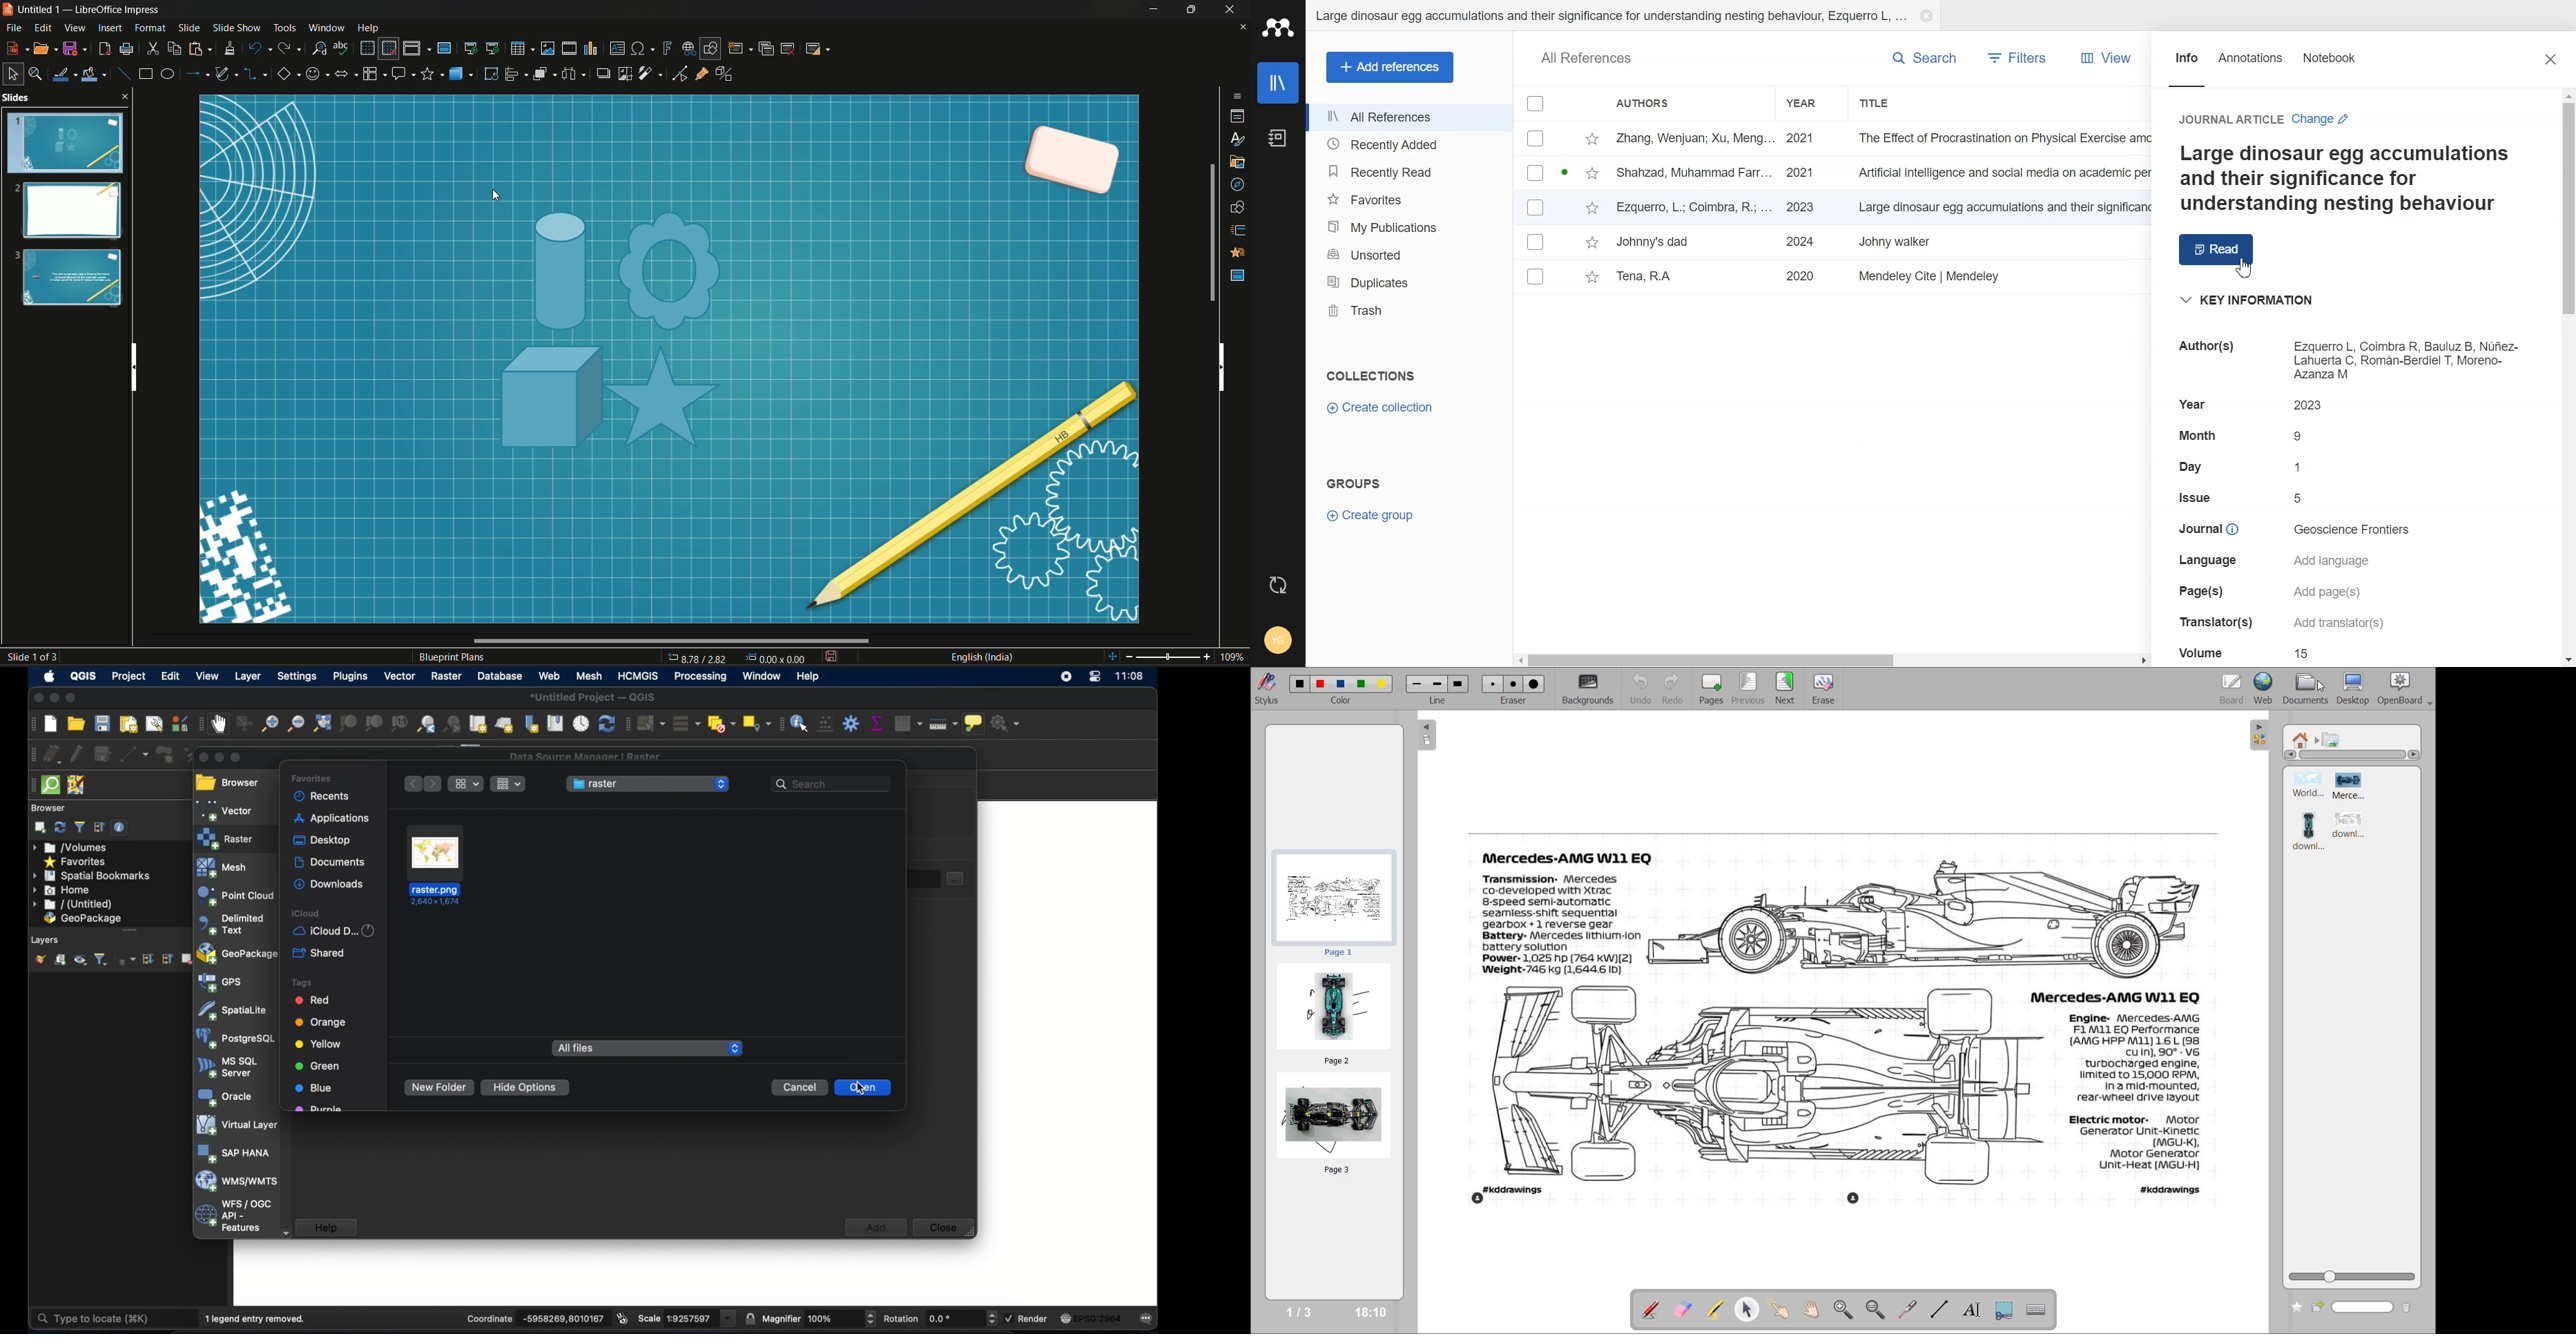 This screenshot has width=2576, height=1344. What do you see at coordinates (1407, 171) in the screenshot?
I see `Recently Read` at bounding box center [1407, 171].